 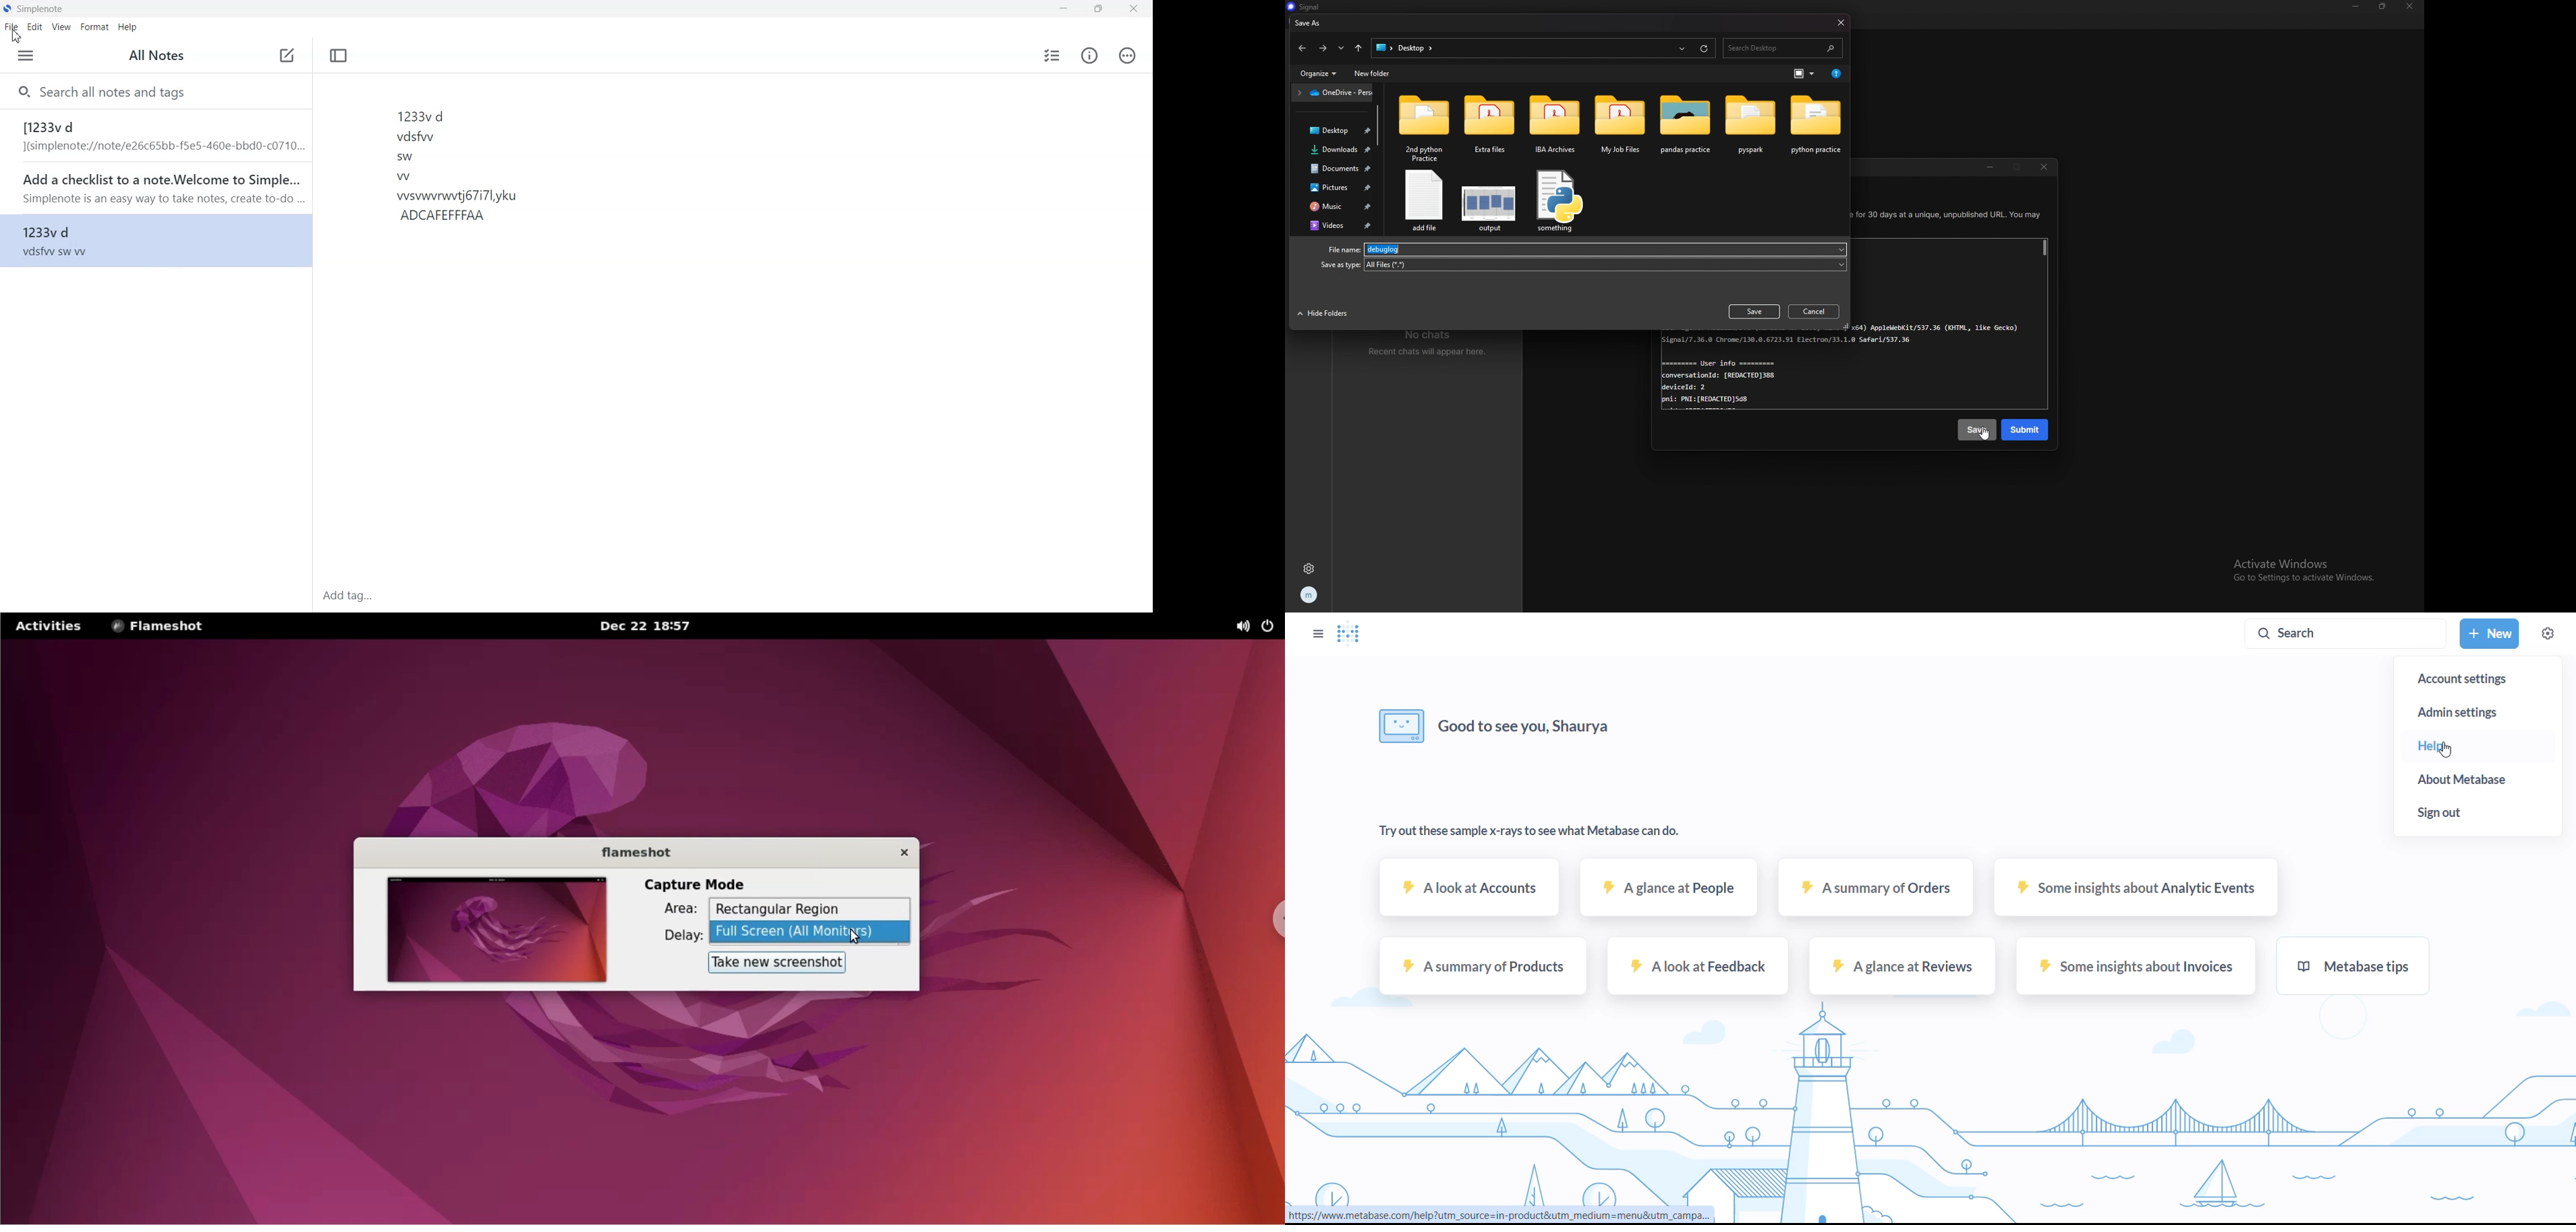 What do you see at coordinates (2382, 5) in the screenshot?
I see `resize` at bounding box center [2382, 5].